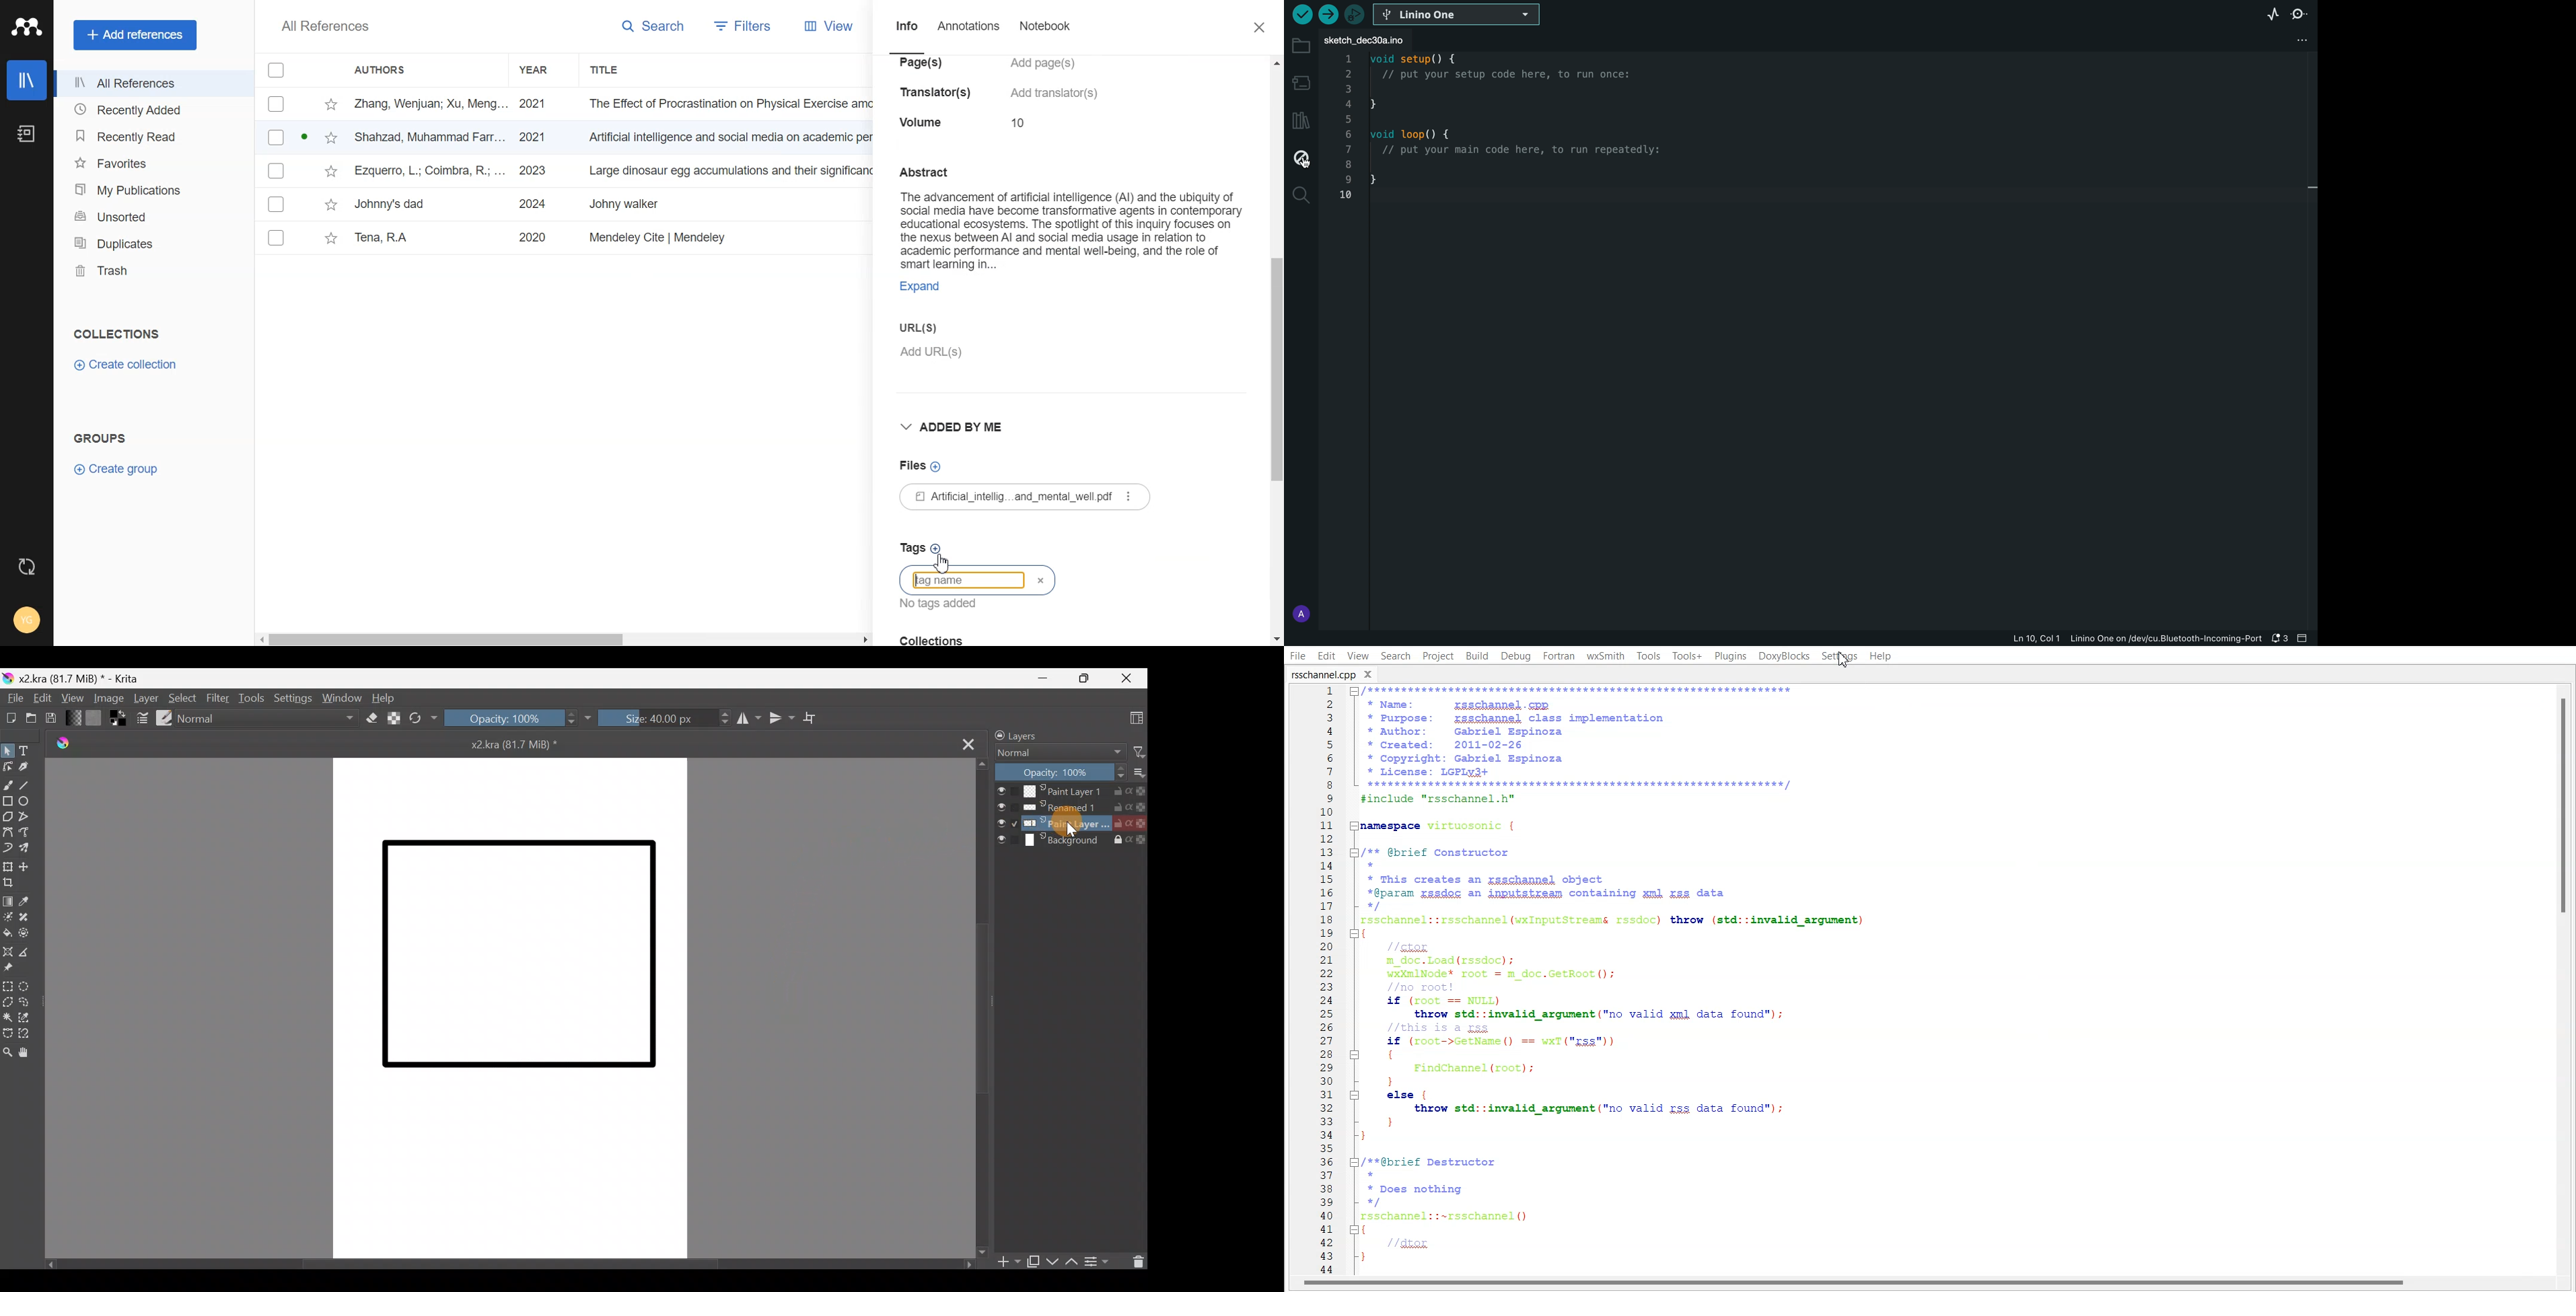 This screenshot has width=2576, height=1316. What do you see at coordinates (1139, 752) in the screenshot?
I see `Filter` at bounding box center [1139, 752].